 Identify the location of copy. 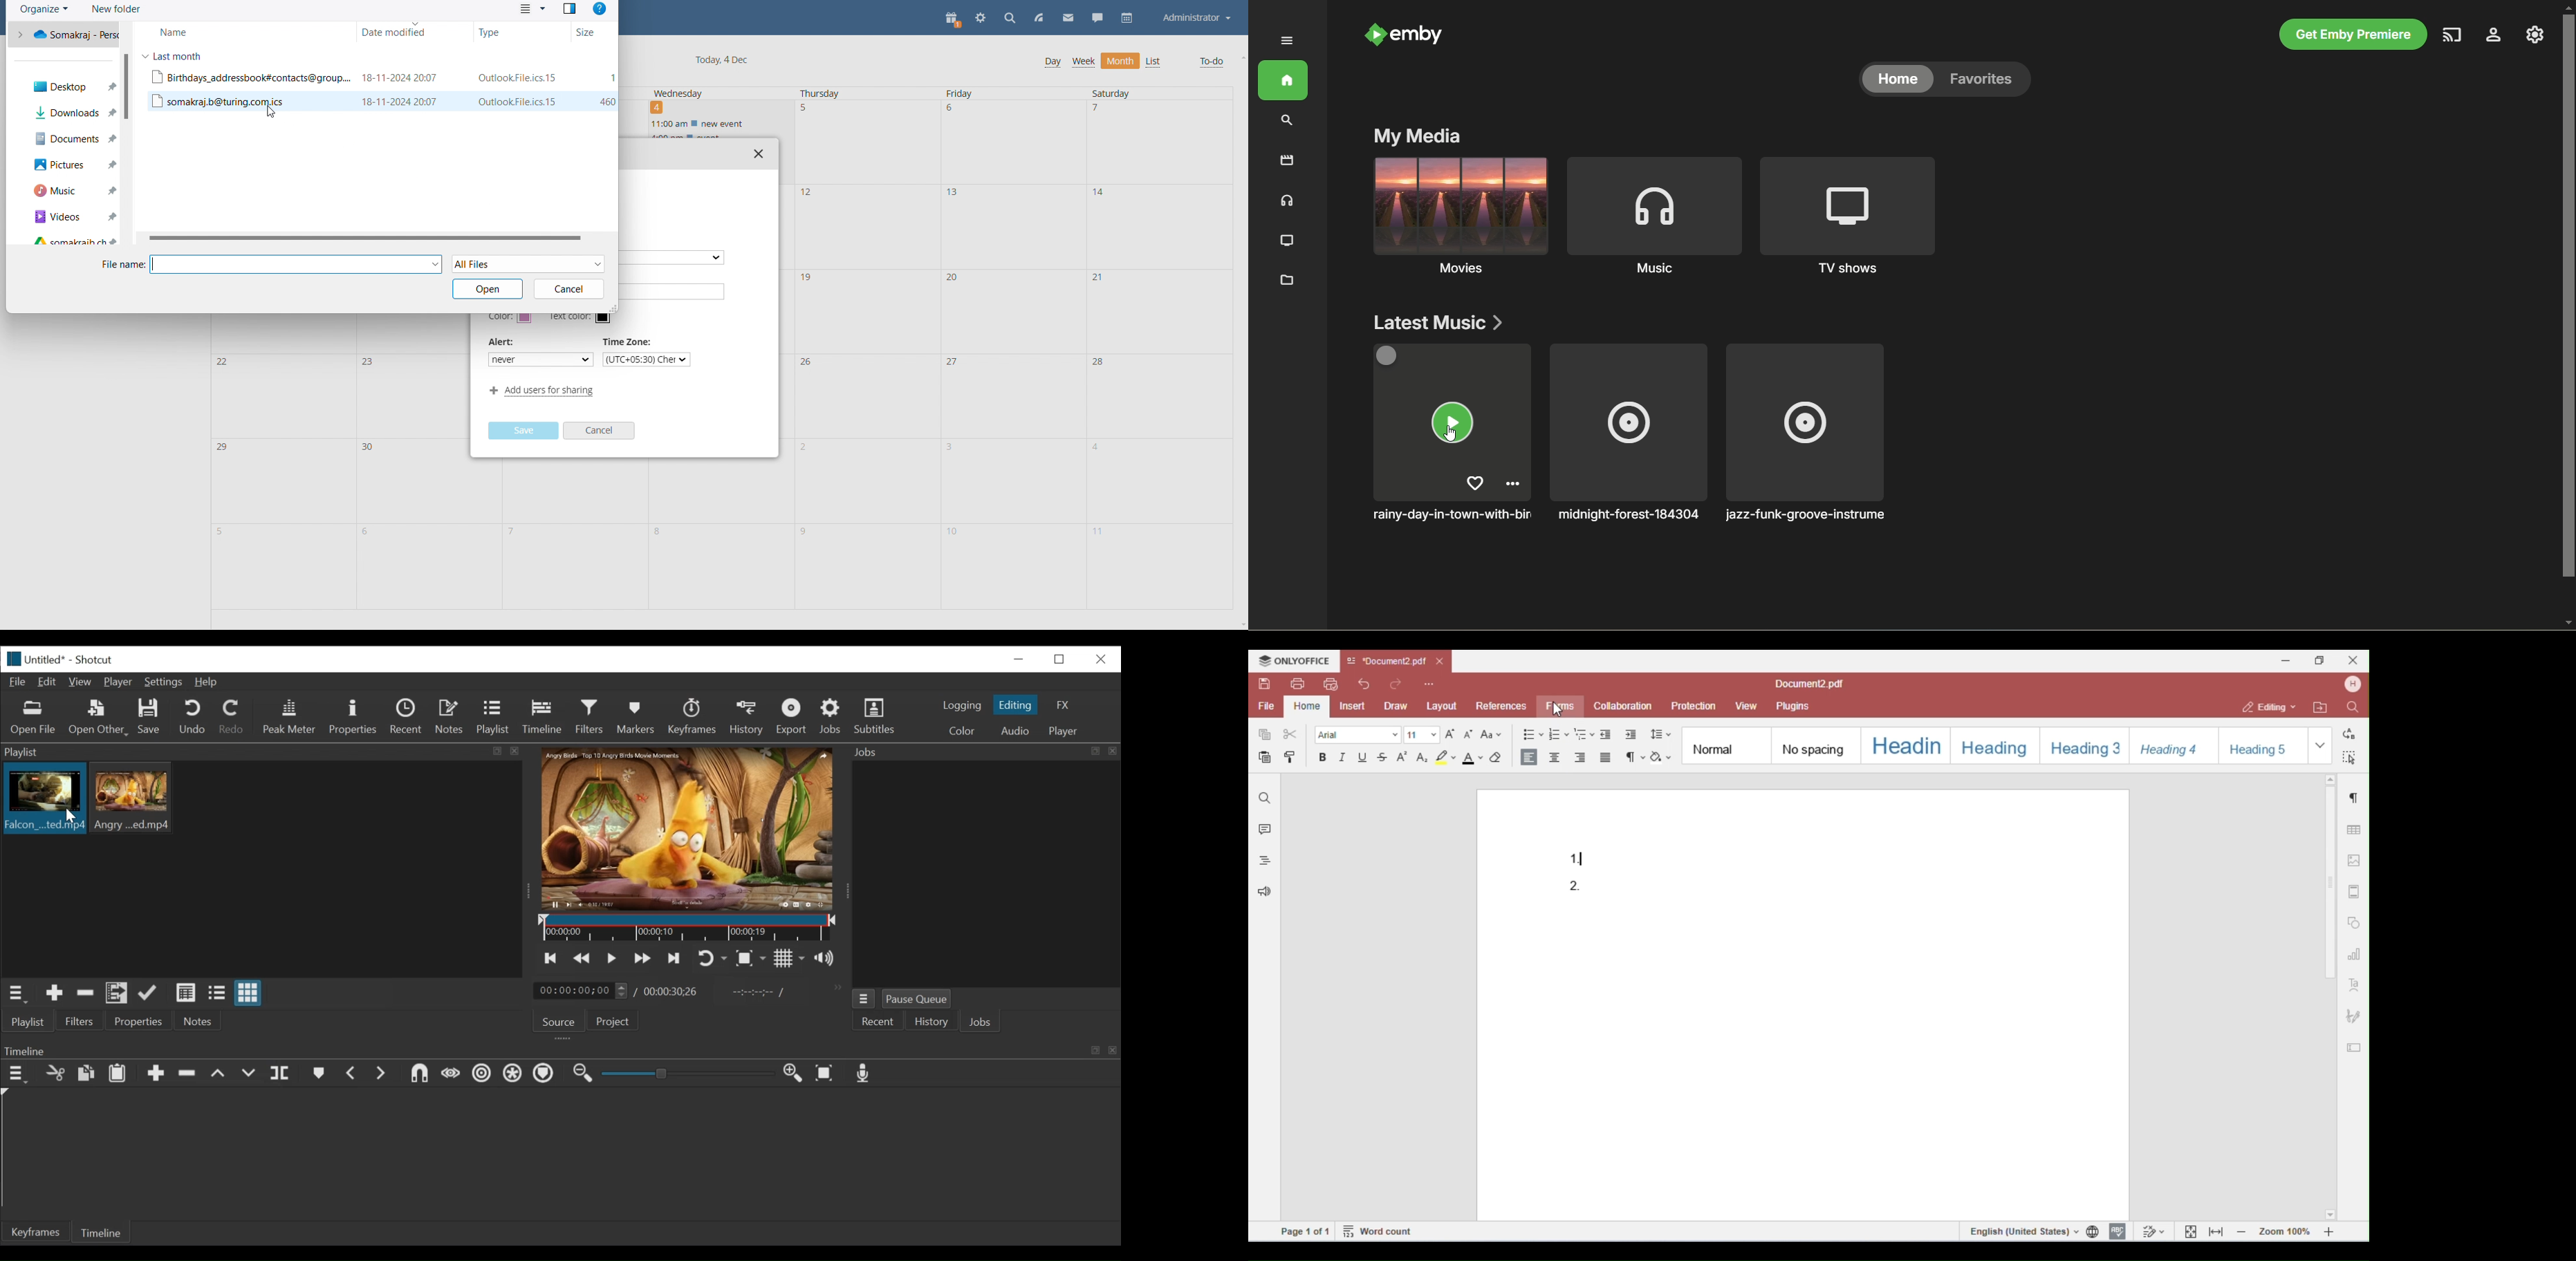
(87, 1075).